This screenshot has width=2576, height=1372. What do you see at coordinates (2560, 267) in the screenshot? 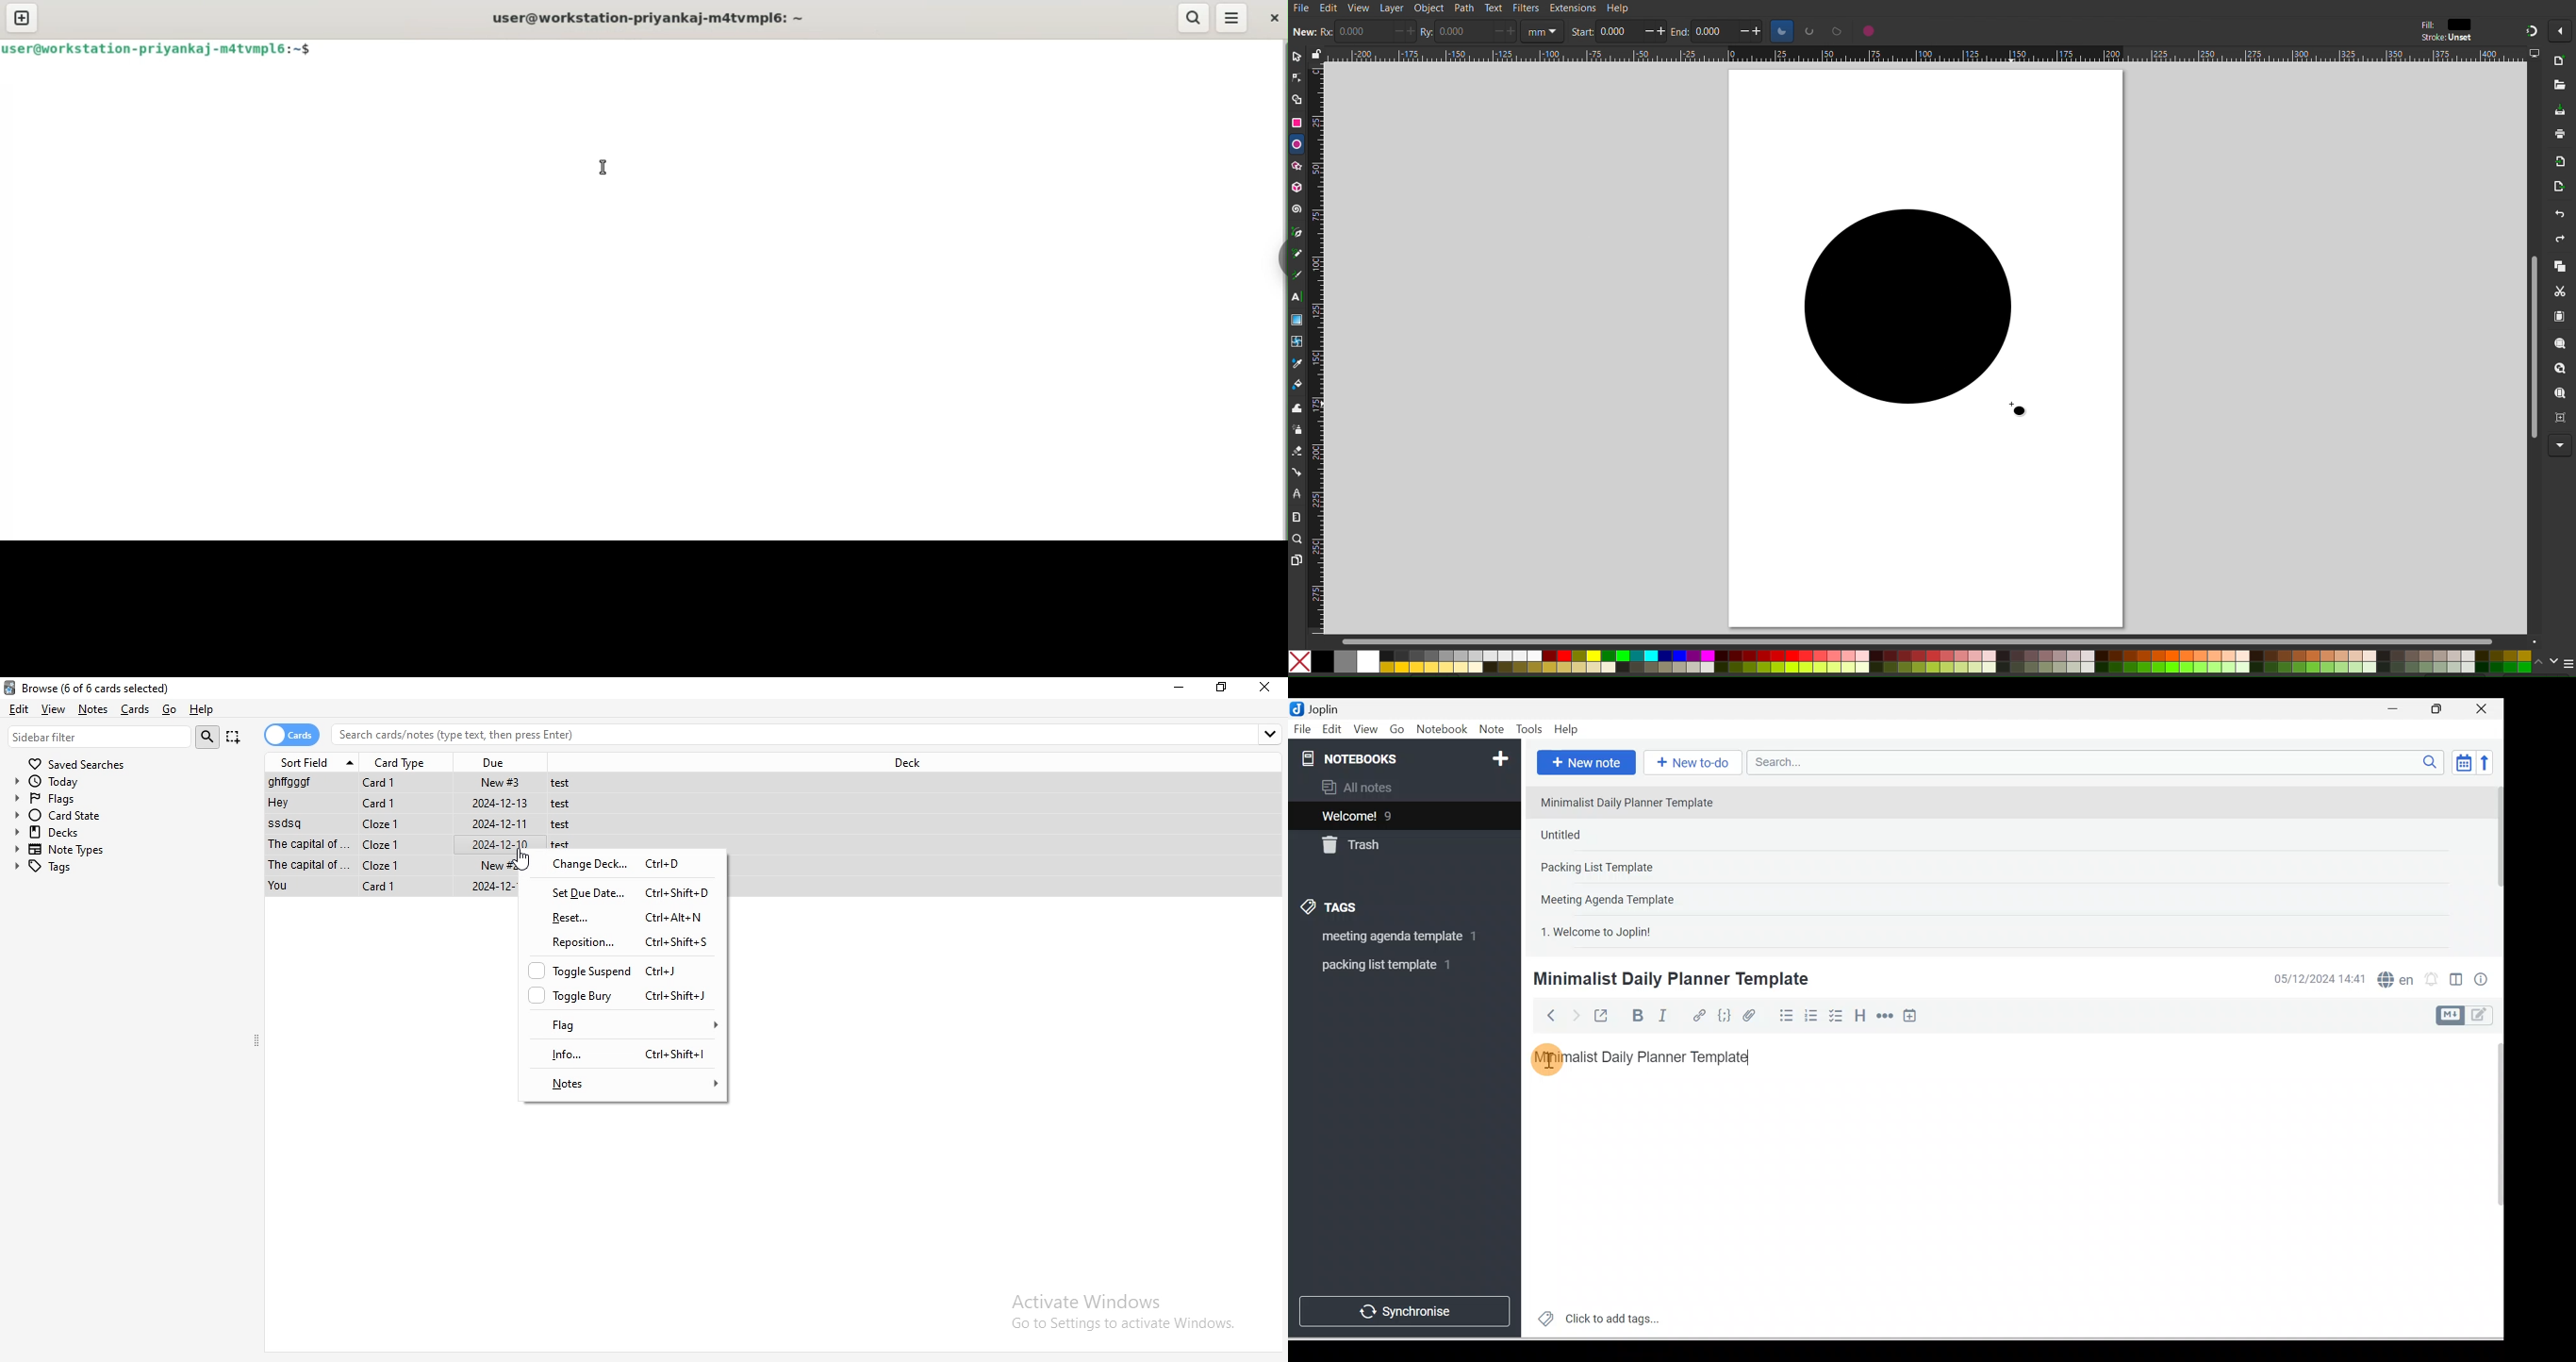
I see `Copy` at bounding box center [2560, 267].